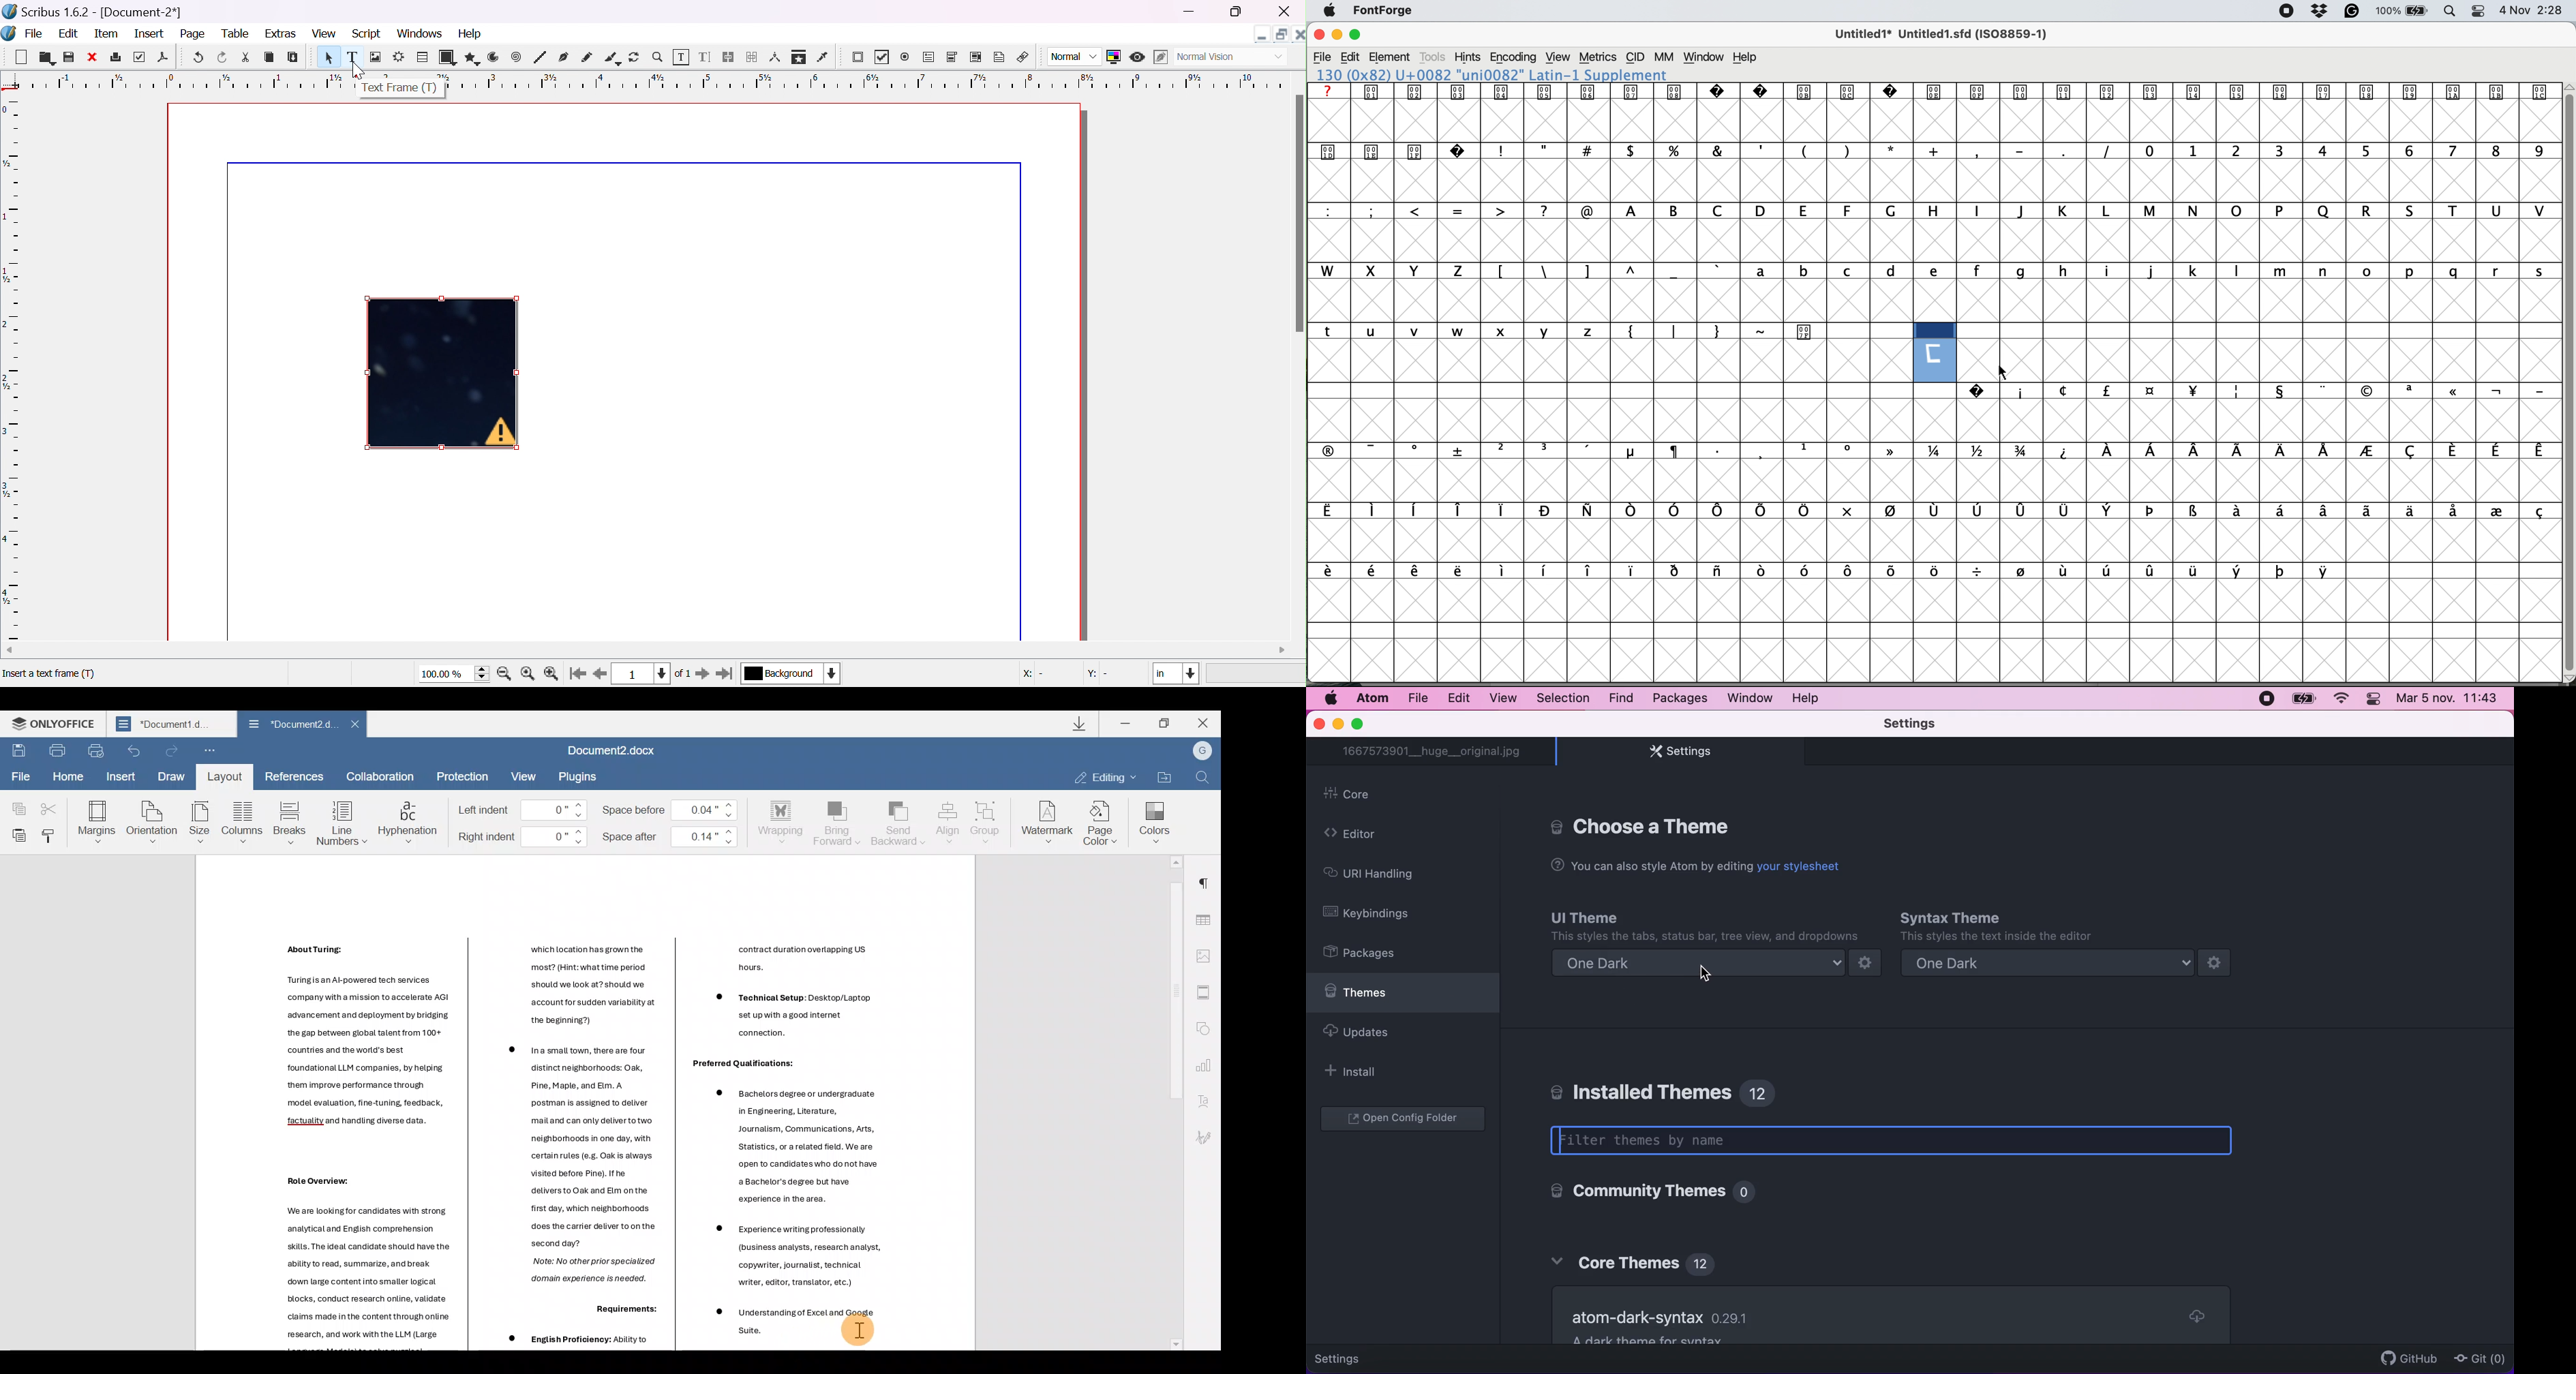 The width and height of the screenshot is (2576, 1400). Describe the element at coordinates (341, 822) in the screenshot. I see `Line numbers` at that location.